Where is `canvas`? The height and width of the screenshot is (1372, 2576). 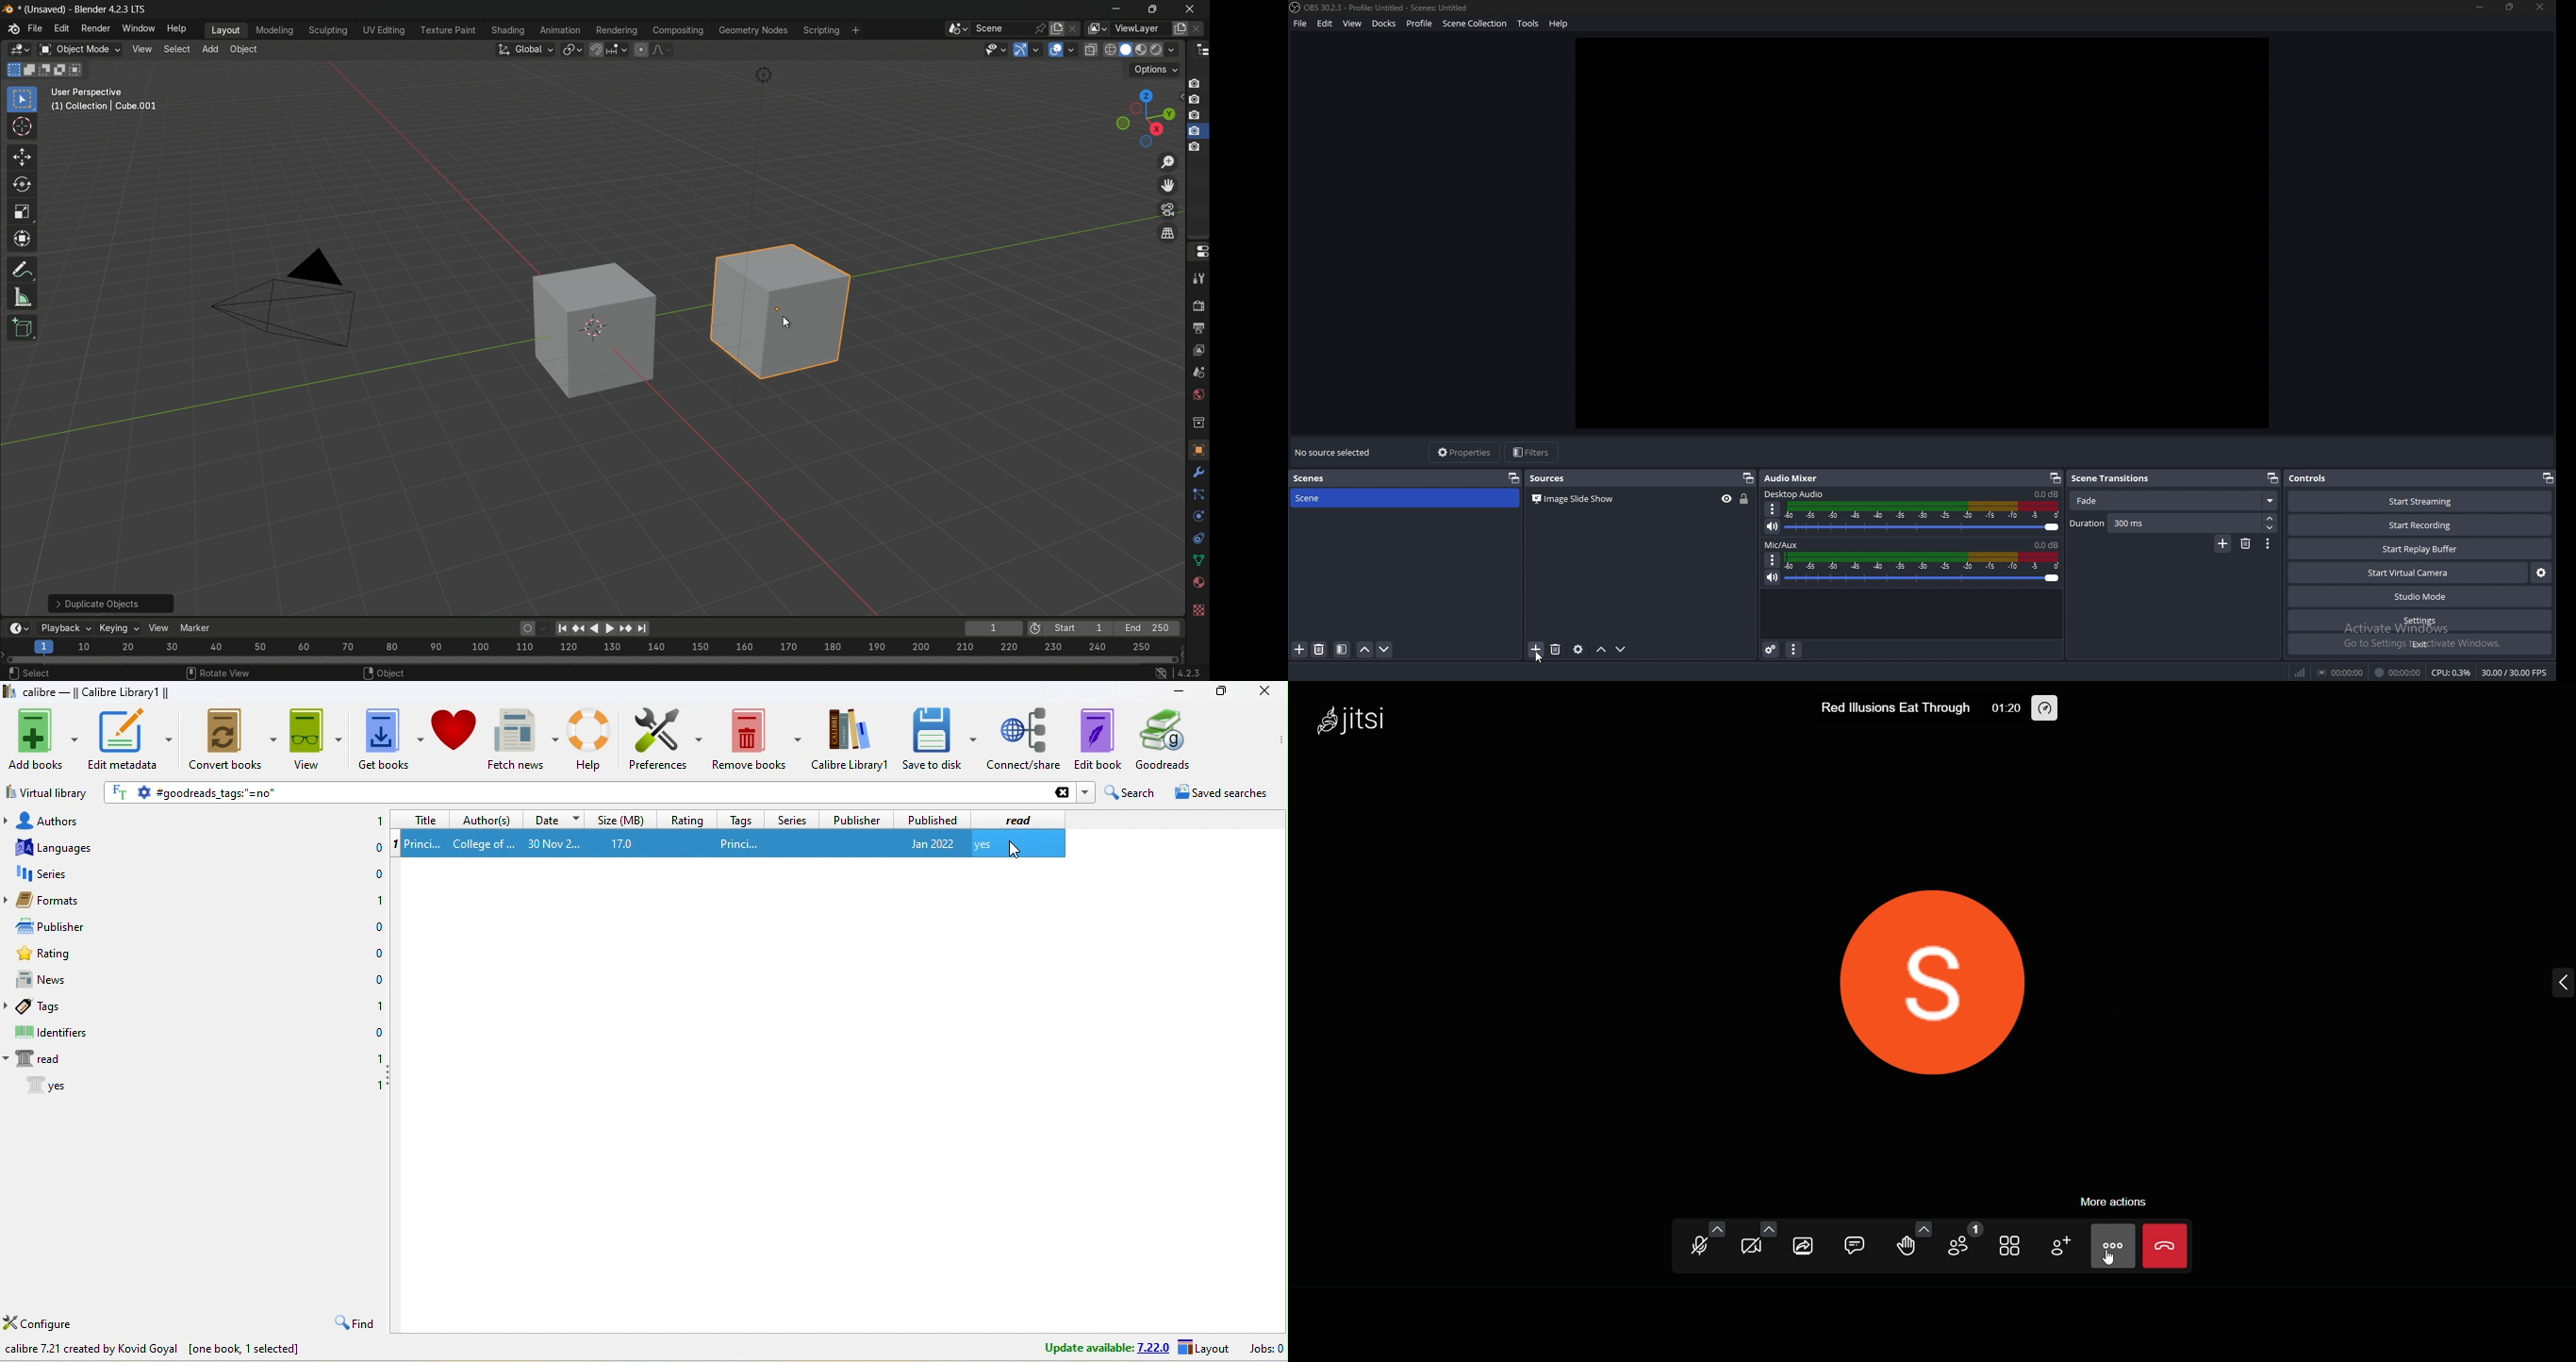 canvas is located at coordinates (1924, 233).